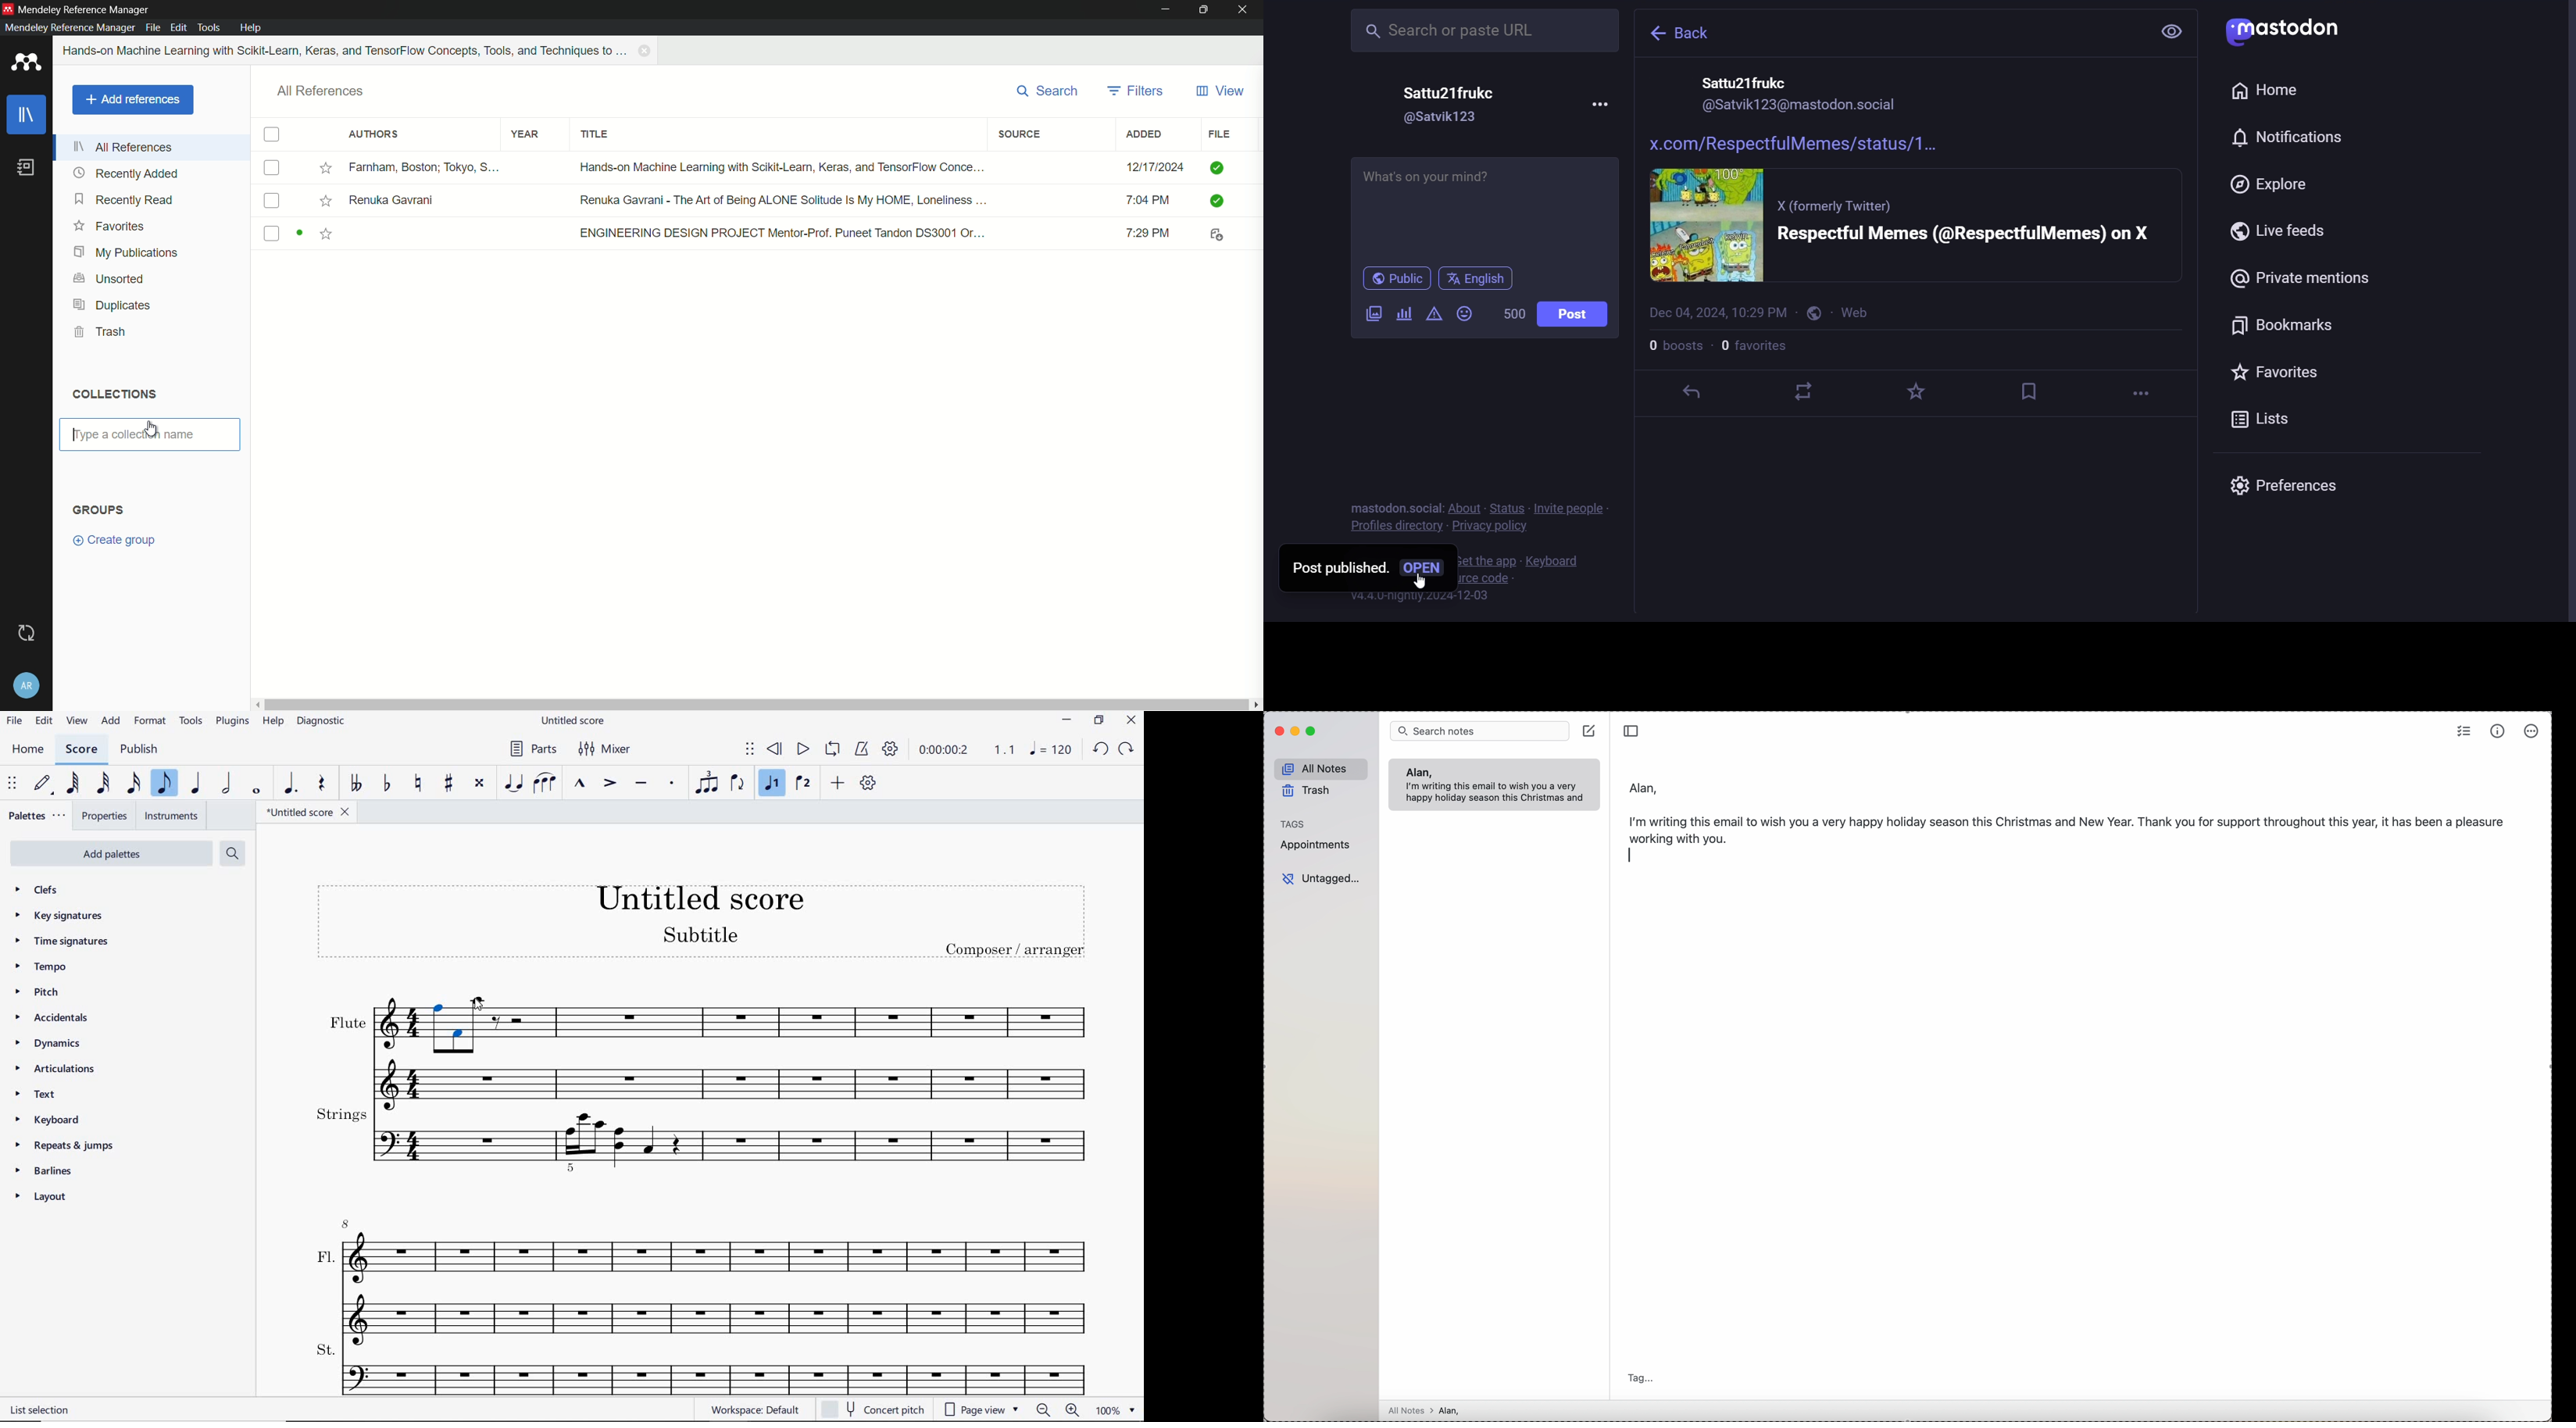 This screenshot has width=2576, height=1428. Describe the element at coordinates (1687, 33) in the screenshot. I see `back` at that location.